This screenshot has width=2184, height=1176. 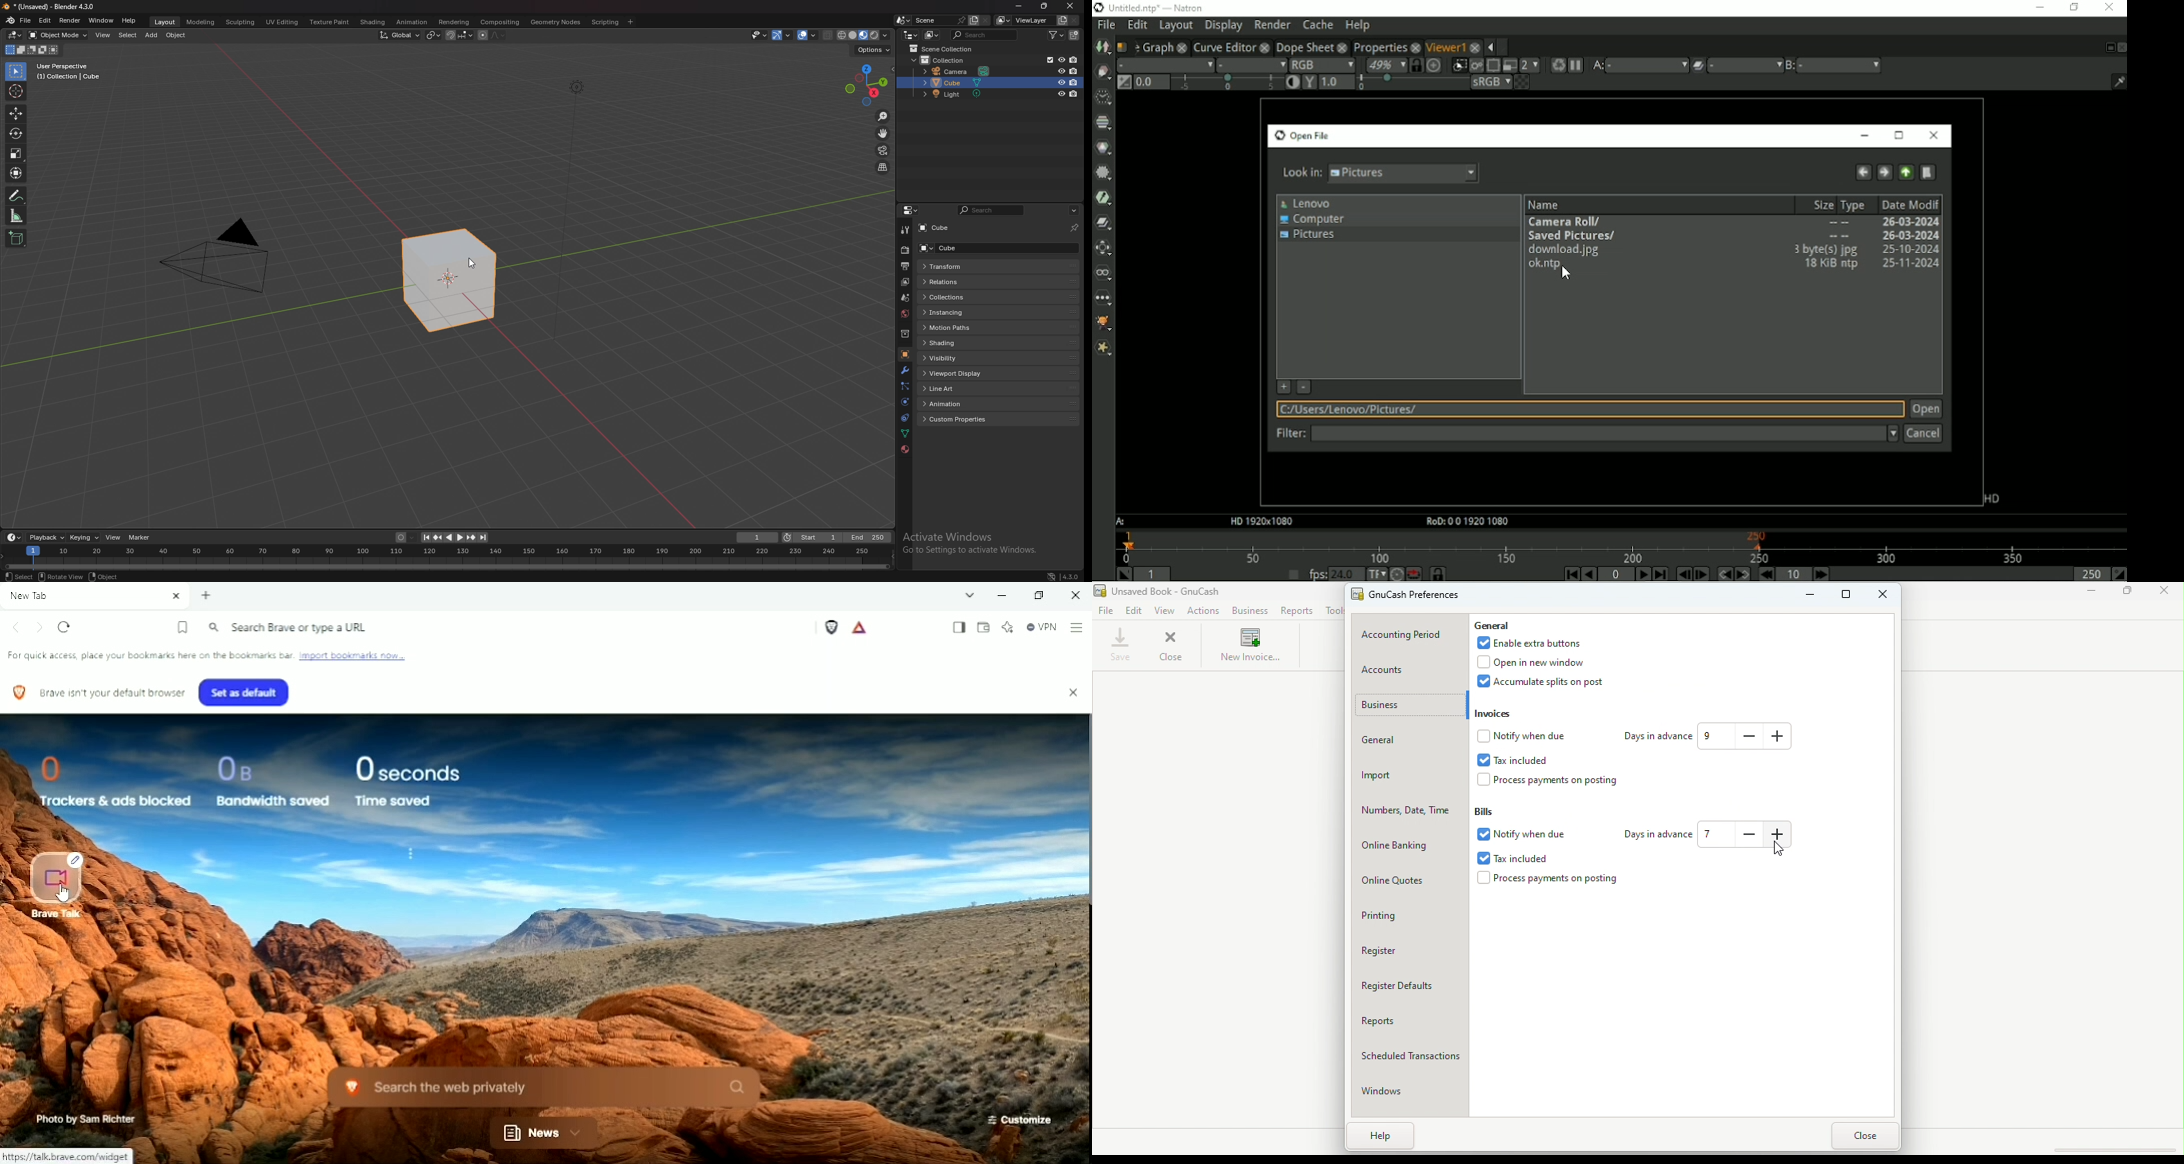 I want to click on Online banking, so click(x=1407, y=844).